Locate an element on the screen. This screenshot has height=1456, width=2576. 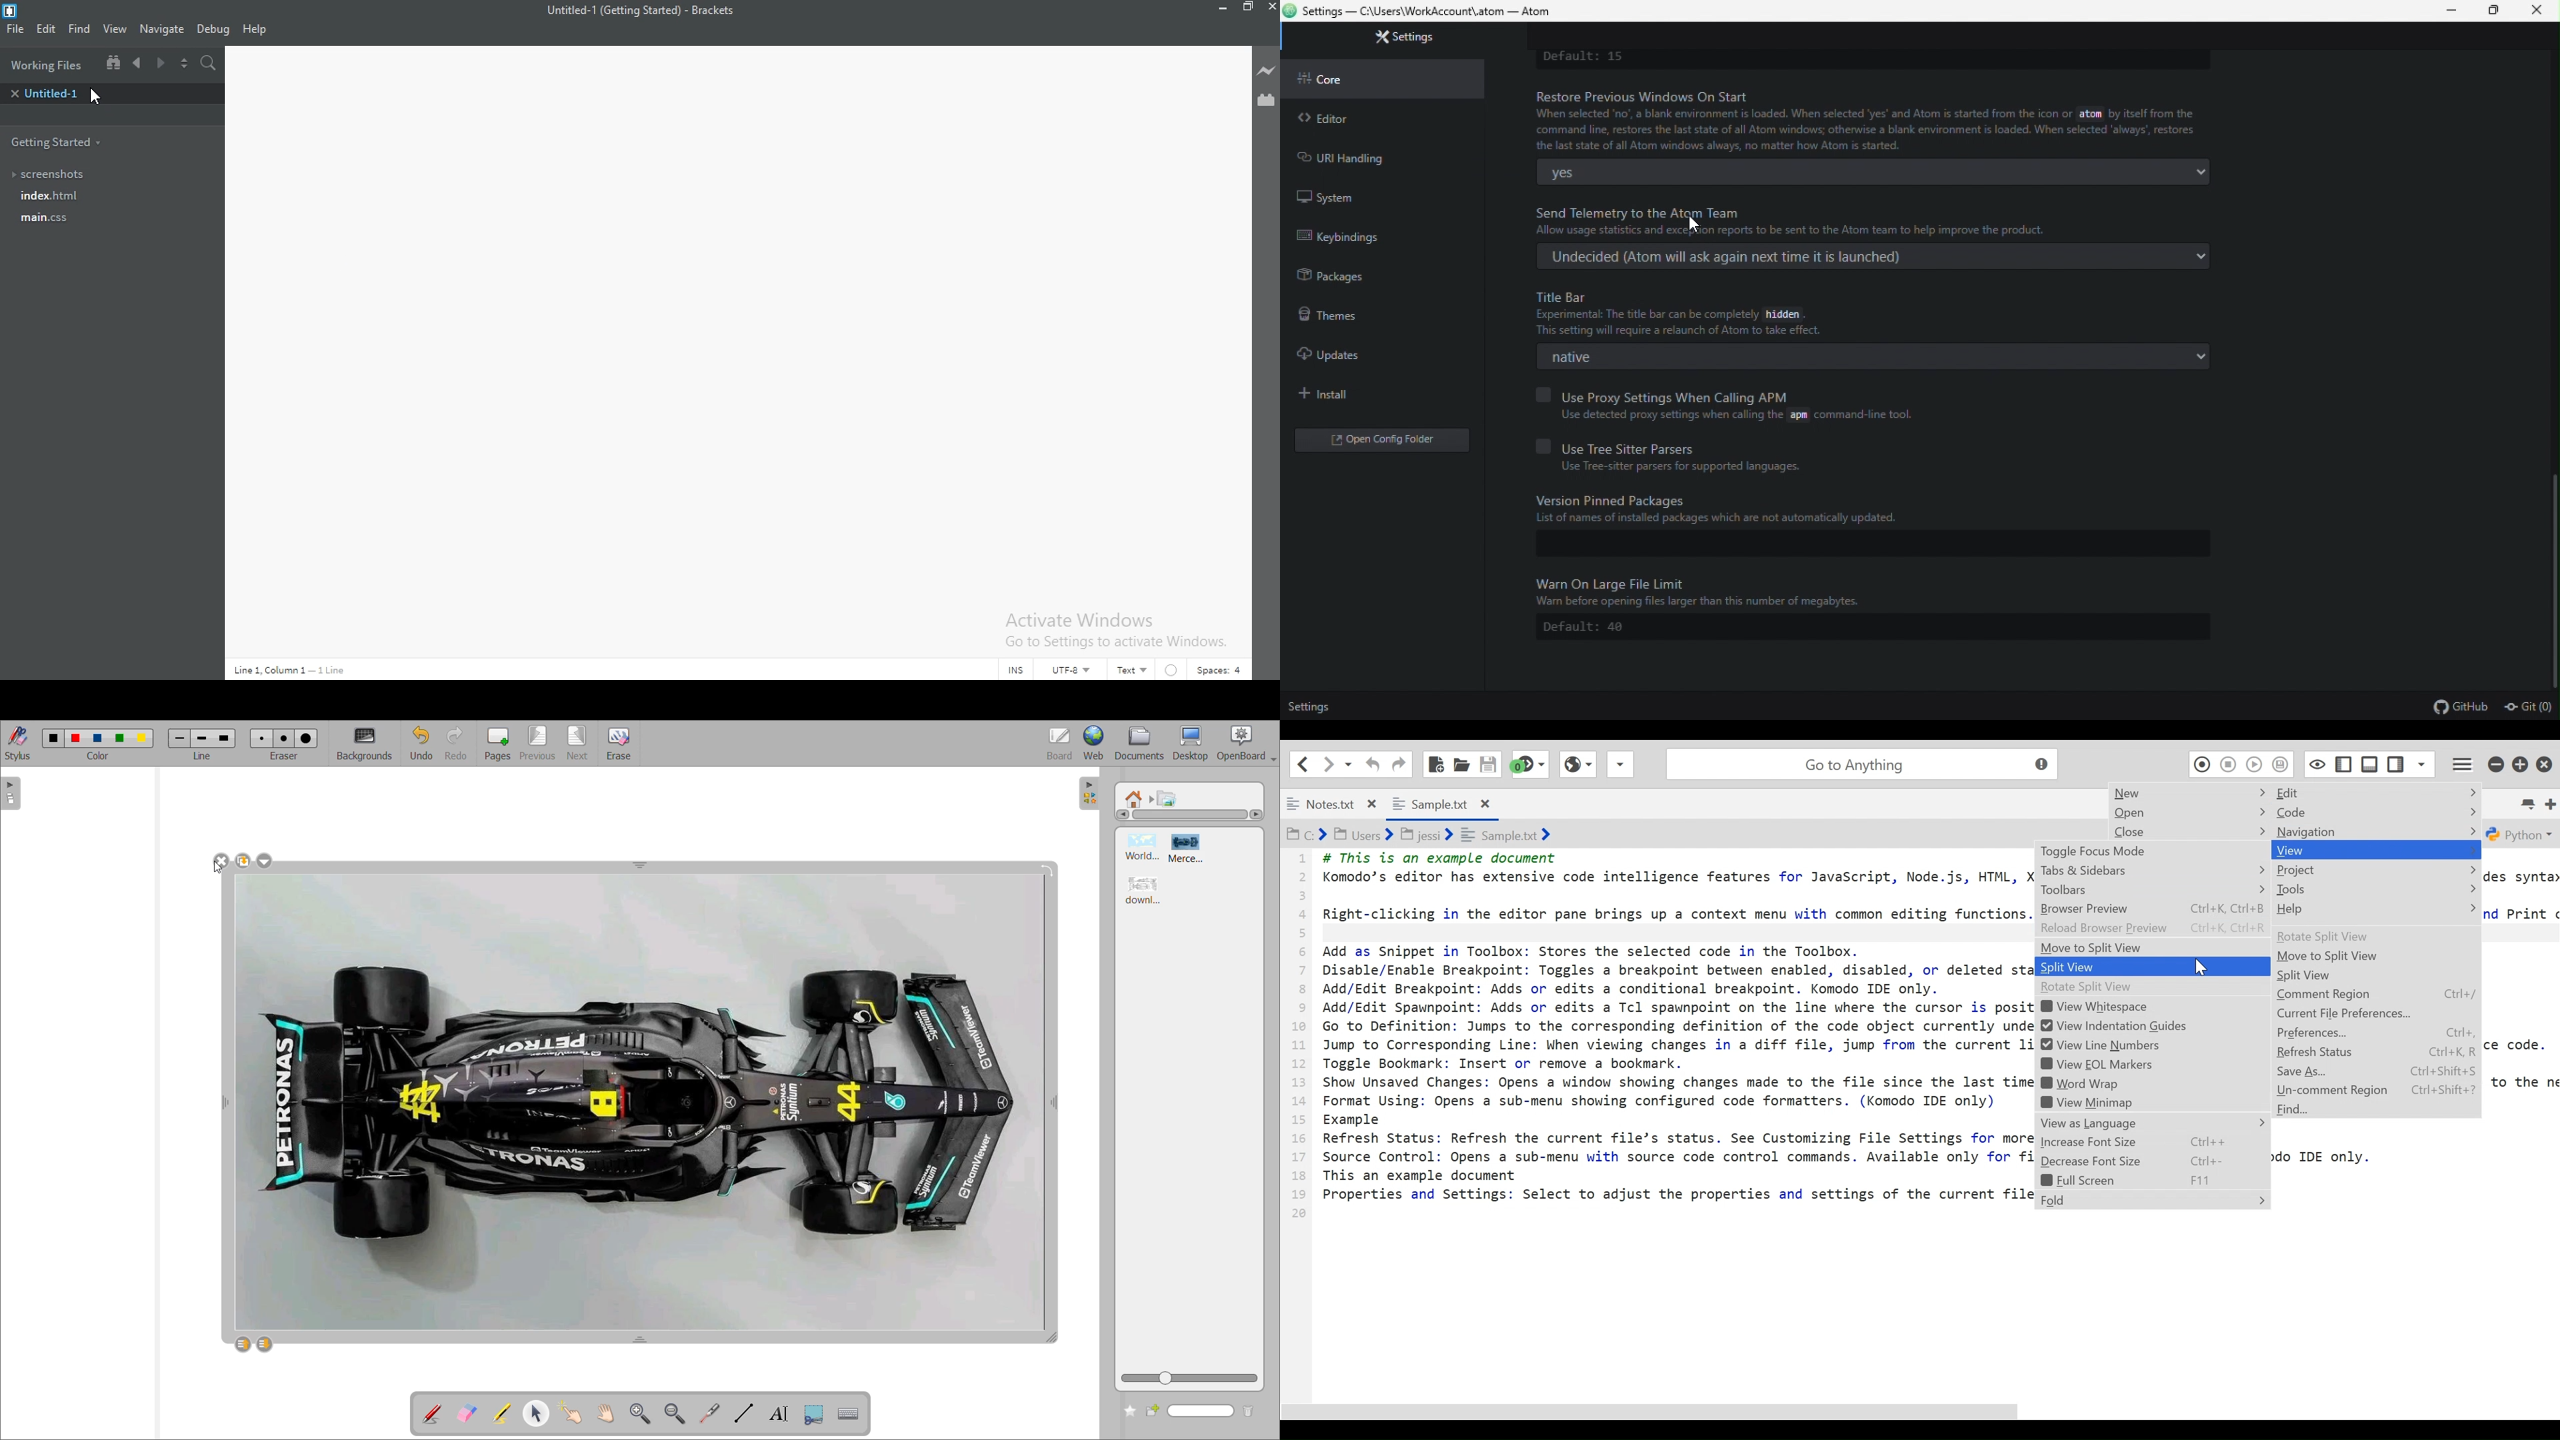
Edit is located at coordinates (43, 29).